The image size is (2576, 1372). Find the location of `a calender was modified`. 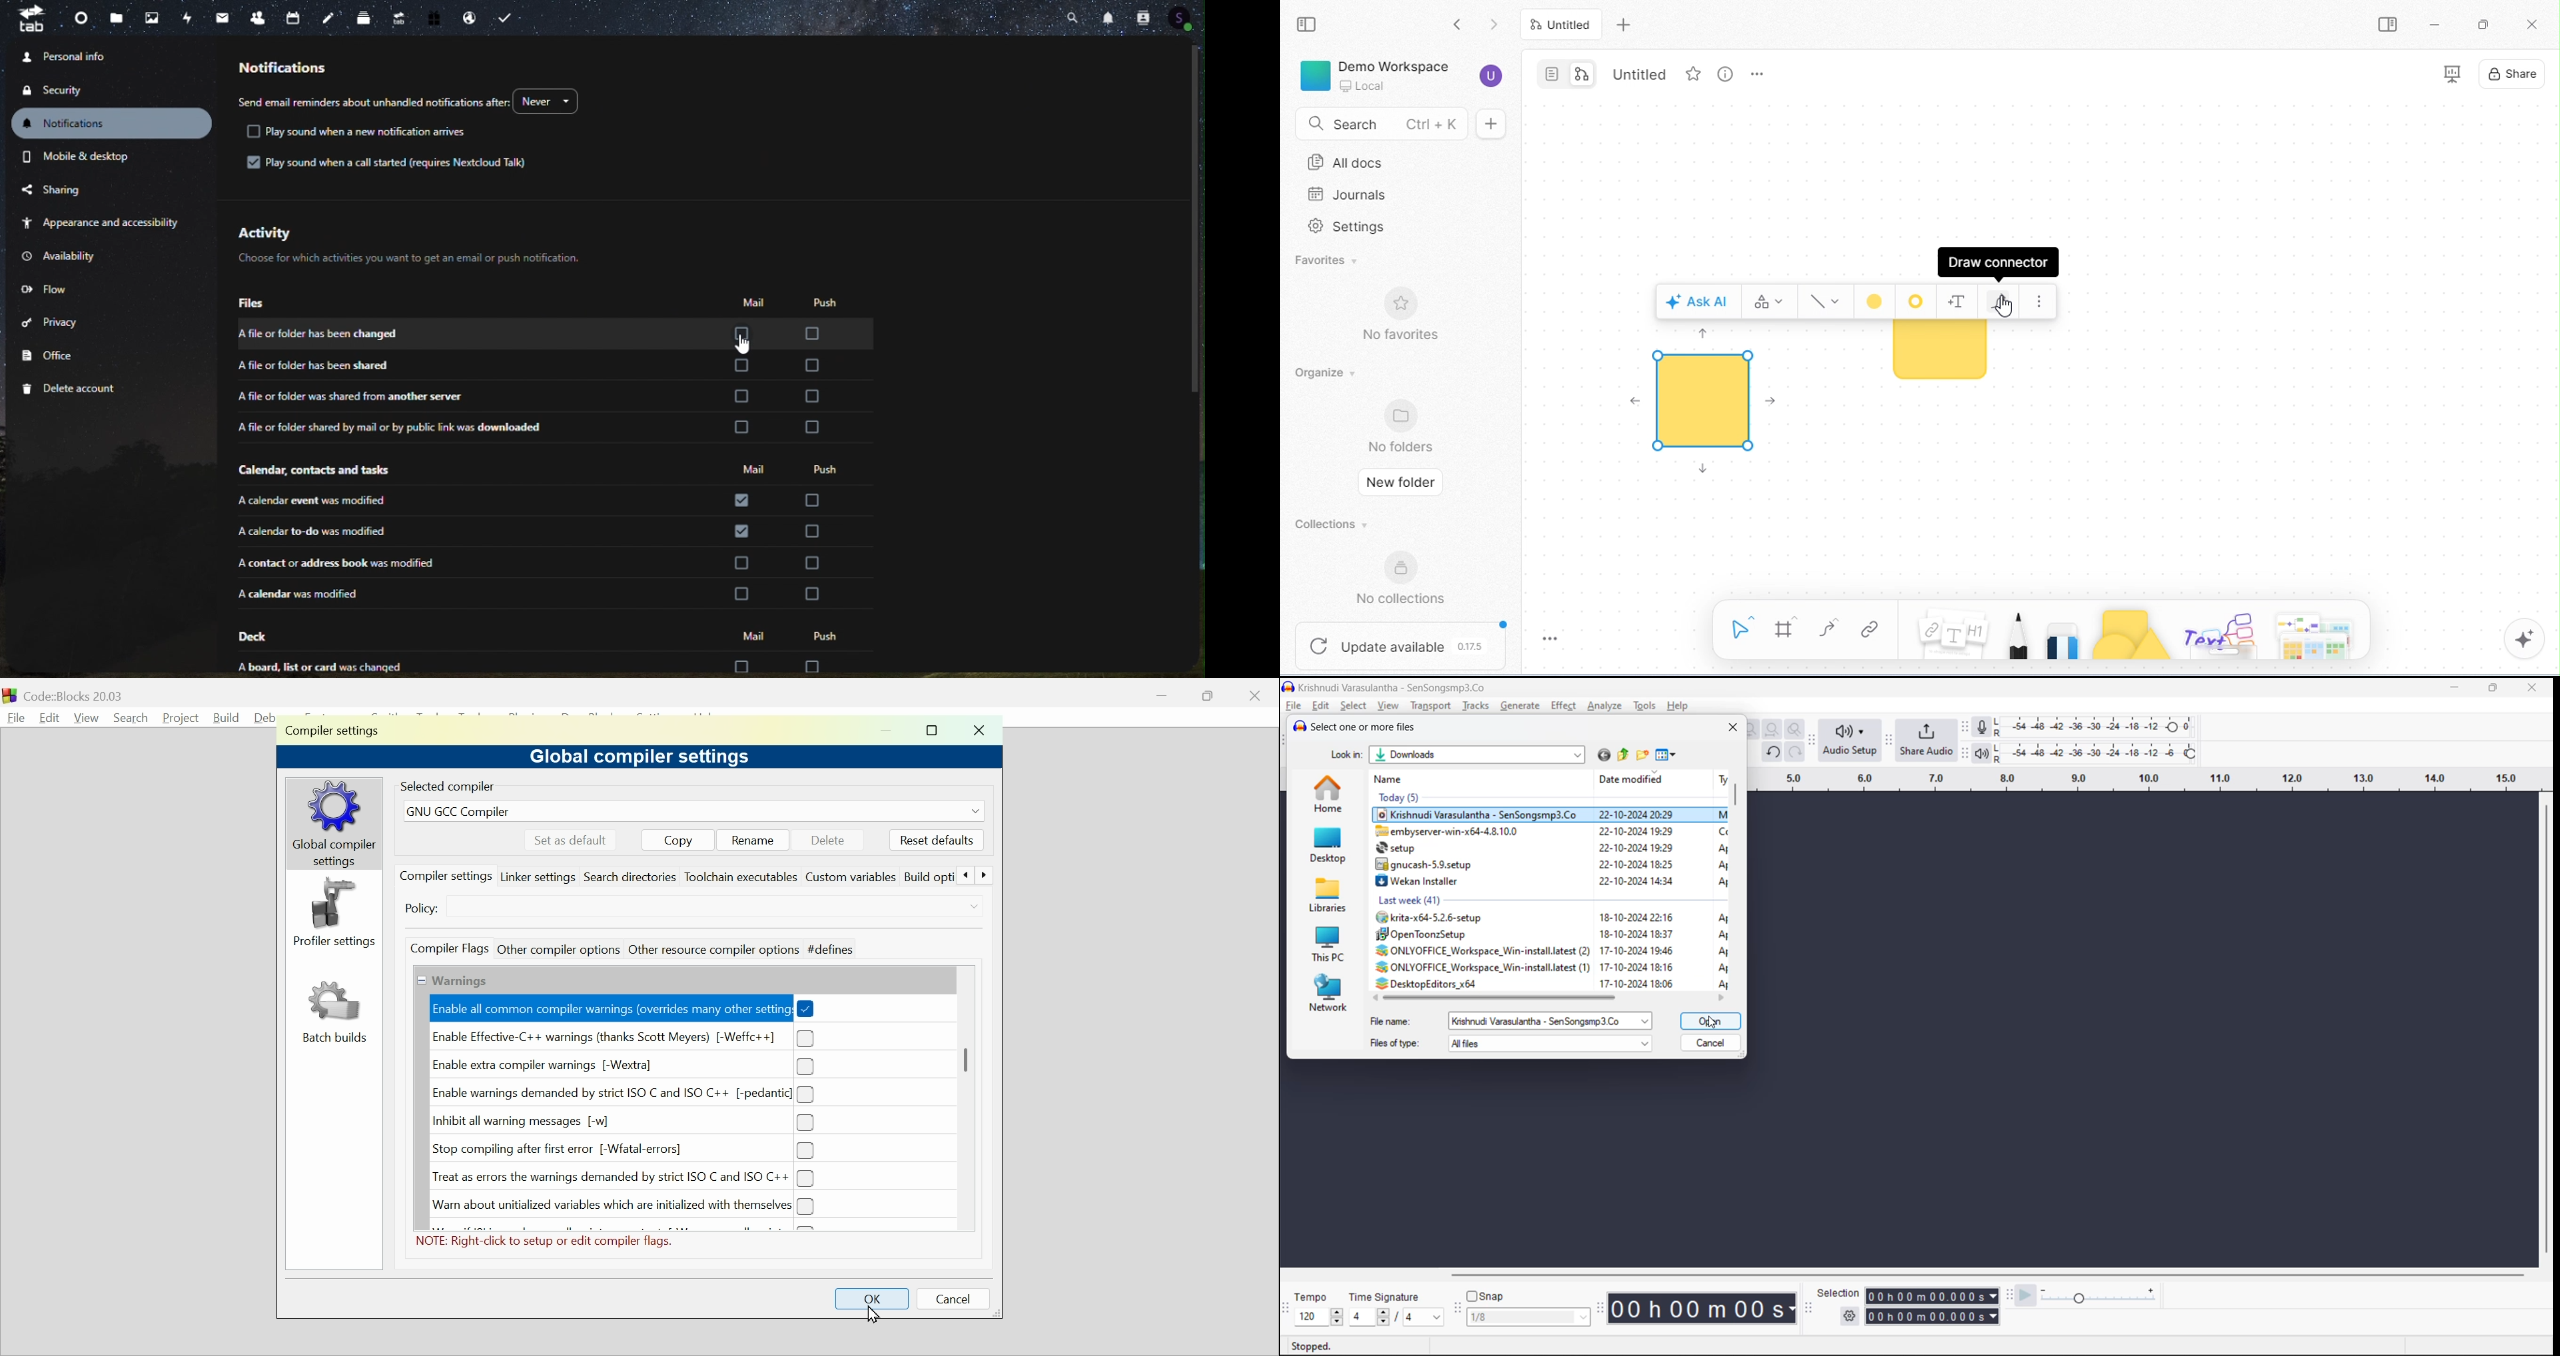

a calender was modified is located at coordinates (303, 594).